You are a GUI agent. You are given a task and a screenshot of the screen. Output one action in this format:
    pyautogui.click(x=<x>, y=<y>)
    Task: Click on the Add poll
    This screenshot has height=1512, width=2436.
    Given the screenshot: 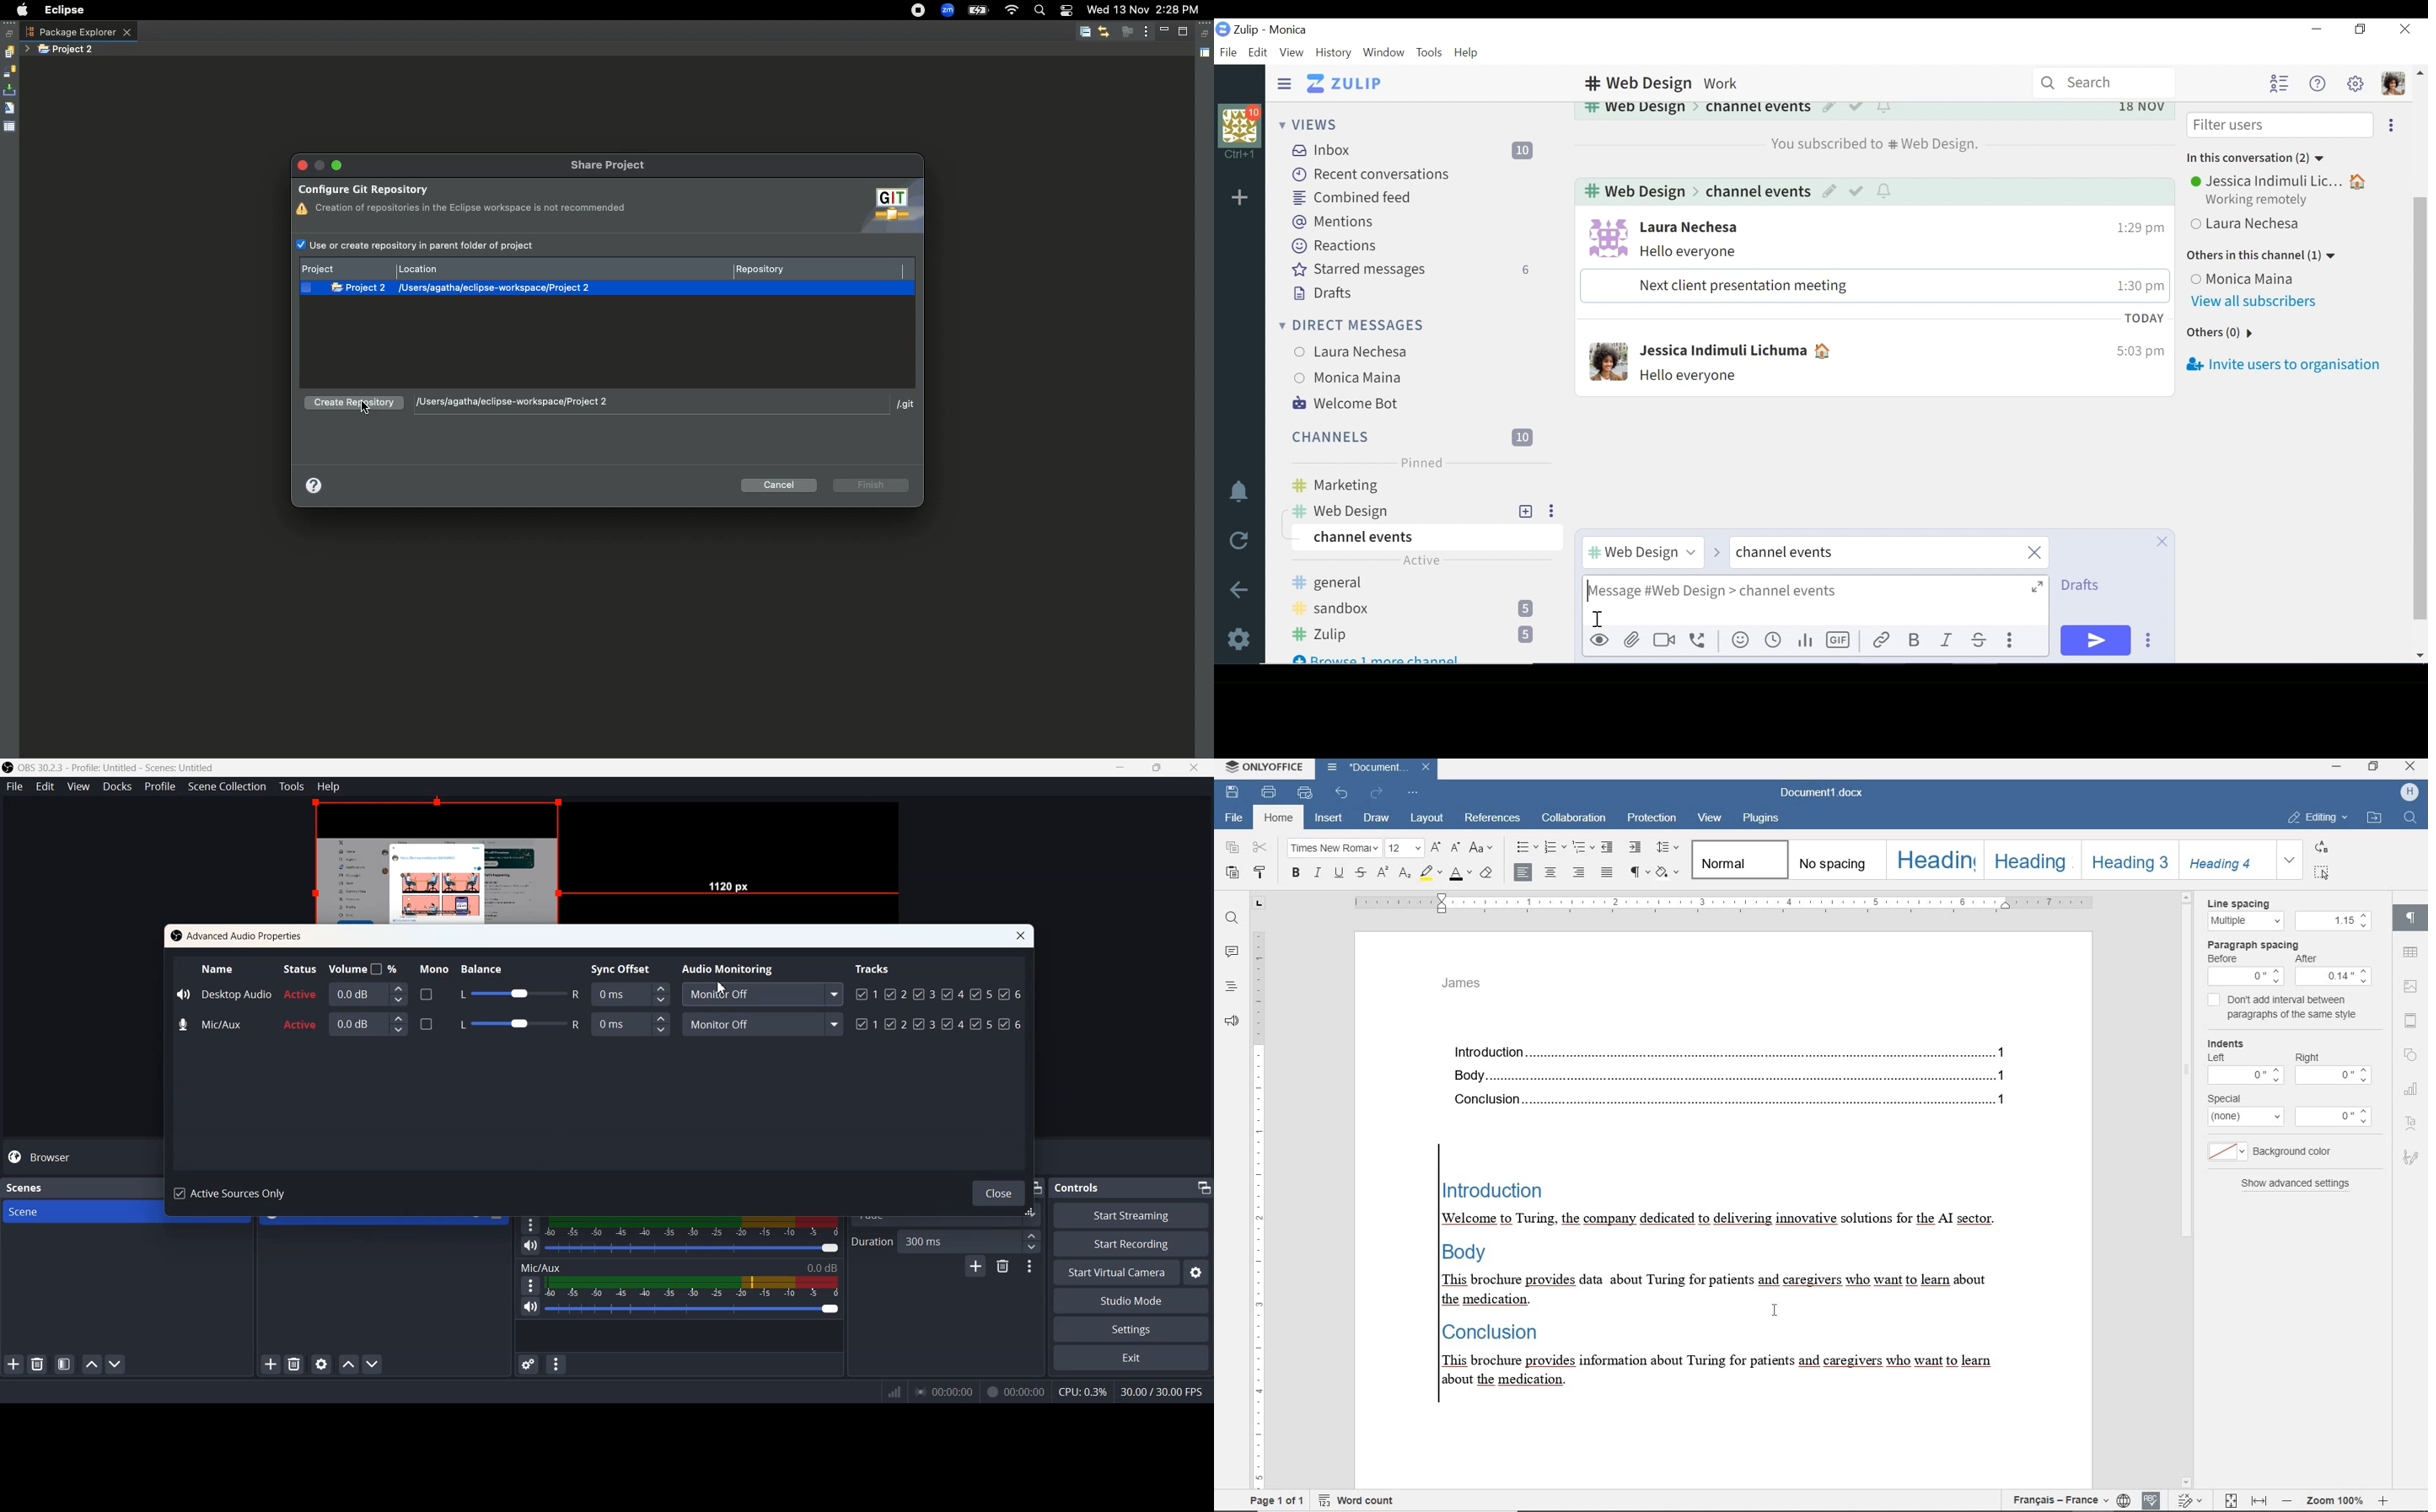 What is the action you would take?
    pyautogui.click(x=1804, y=641)
    